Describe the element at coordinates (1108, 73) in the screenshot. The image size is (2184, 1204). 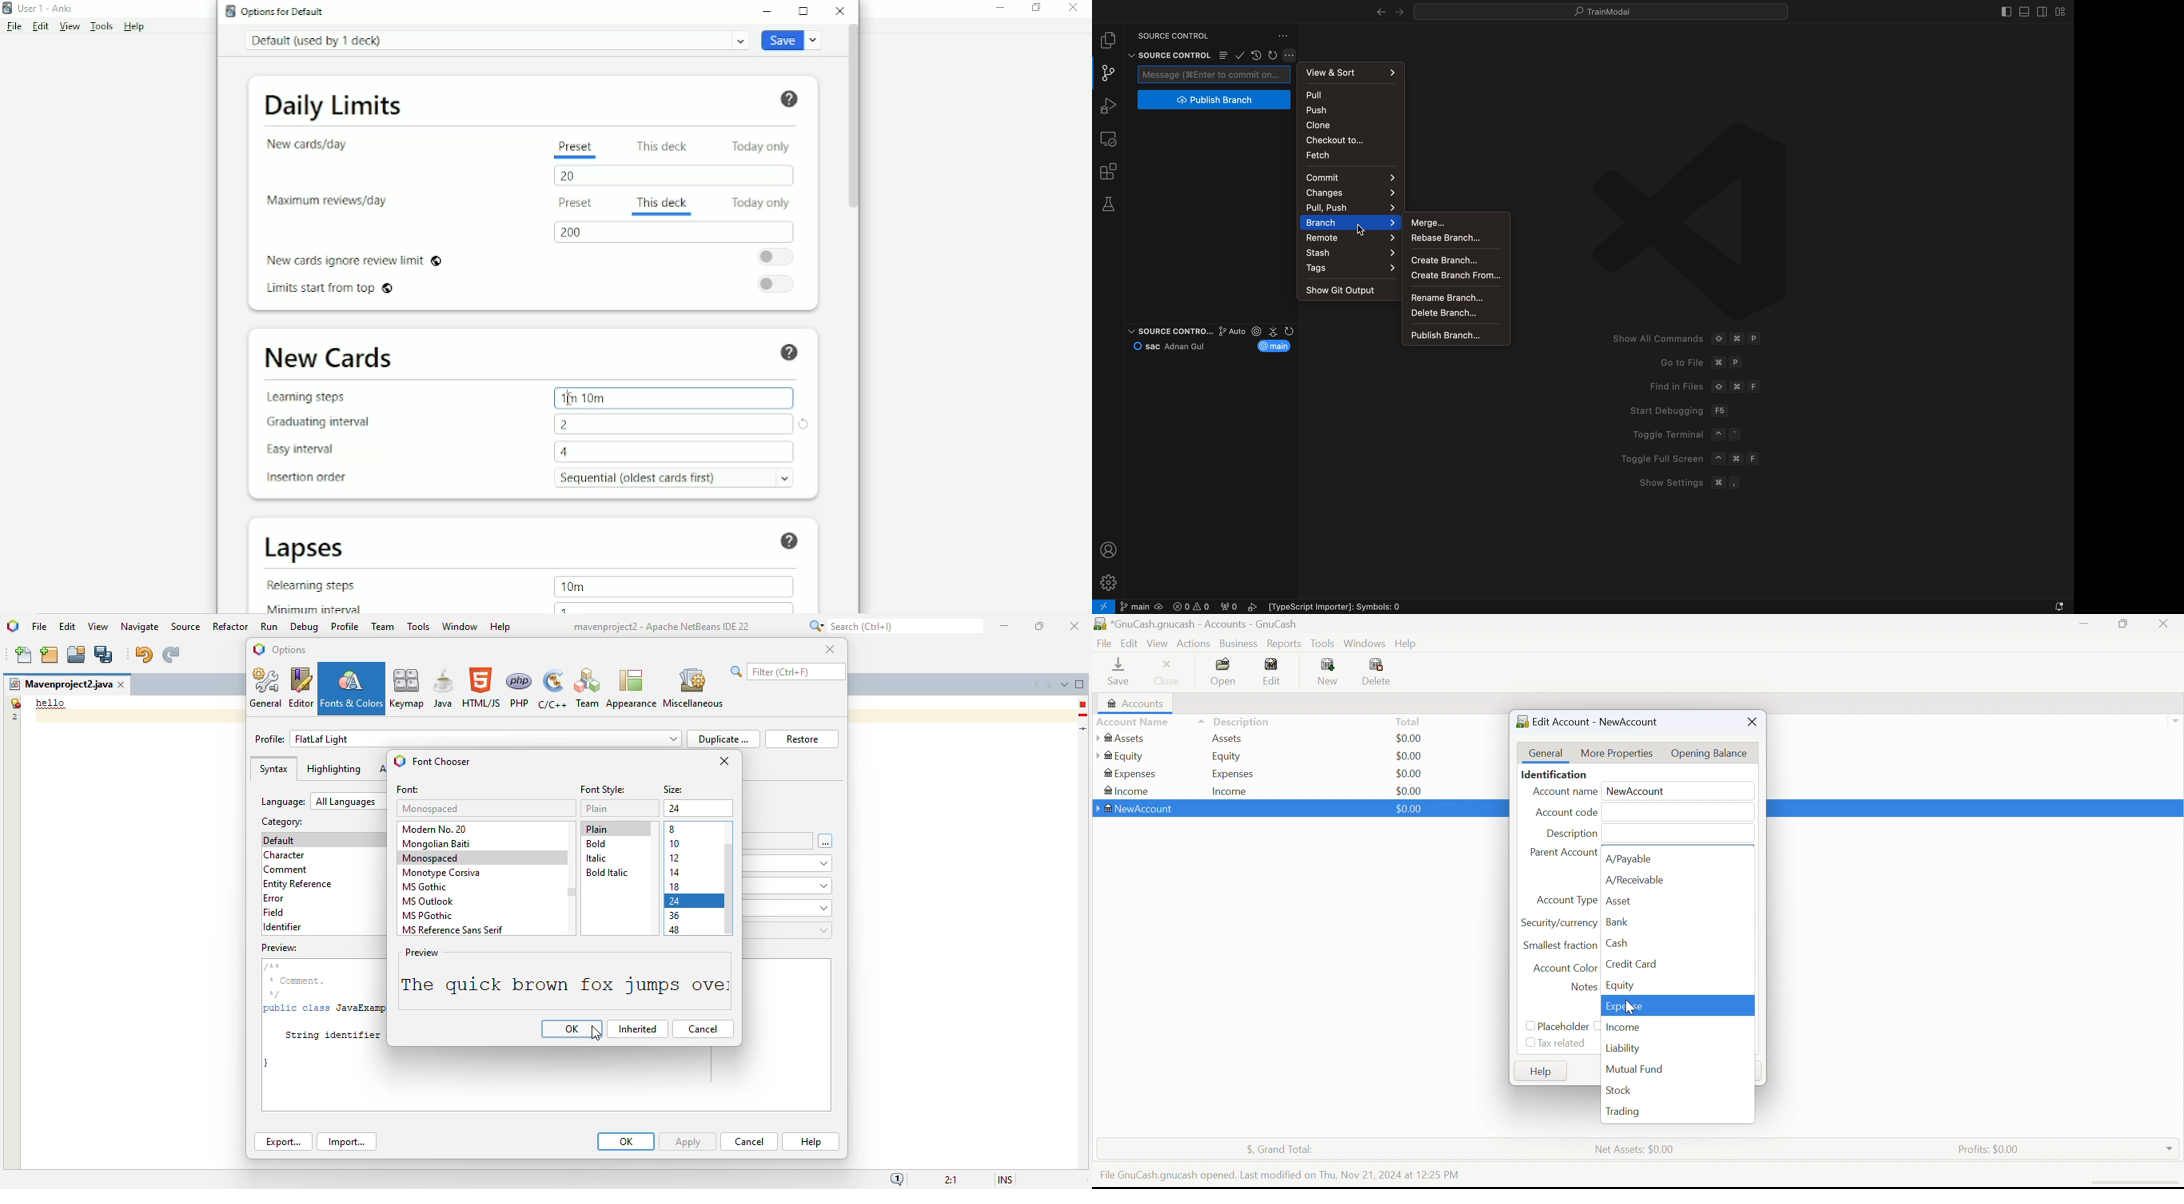
I see `git panel` at that location.